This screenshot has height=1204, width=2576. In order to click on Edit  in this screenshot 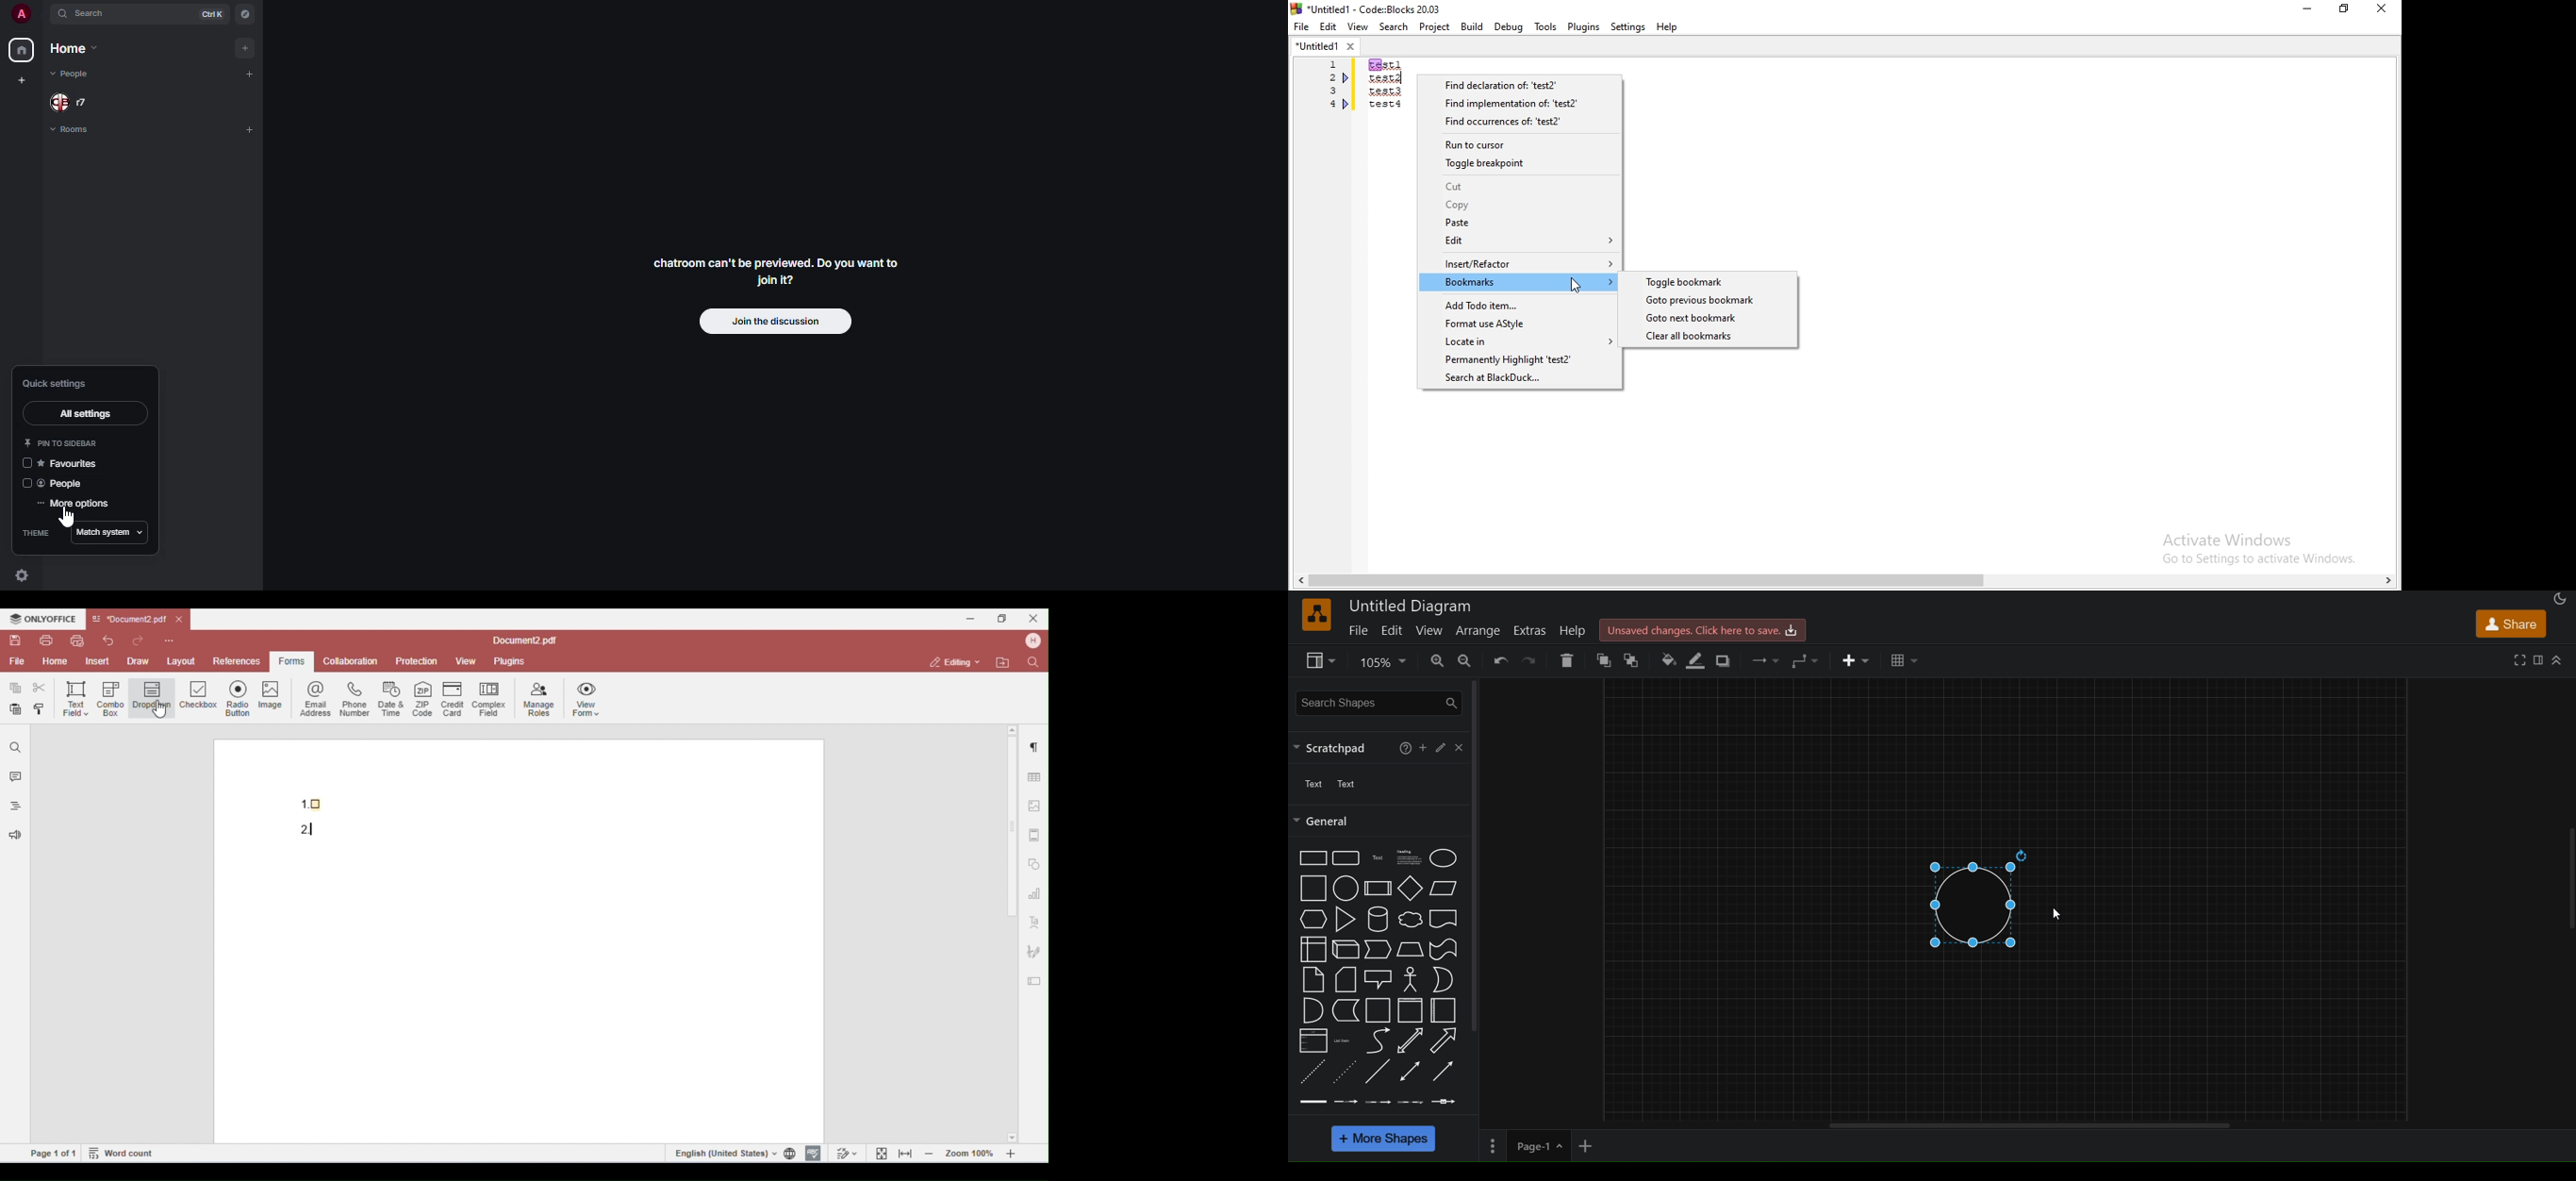, I will do `click(1327, 26)`.